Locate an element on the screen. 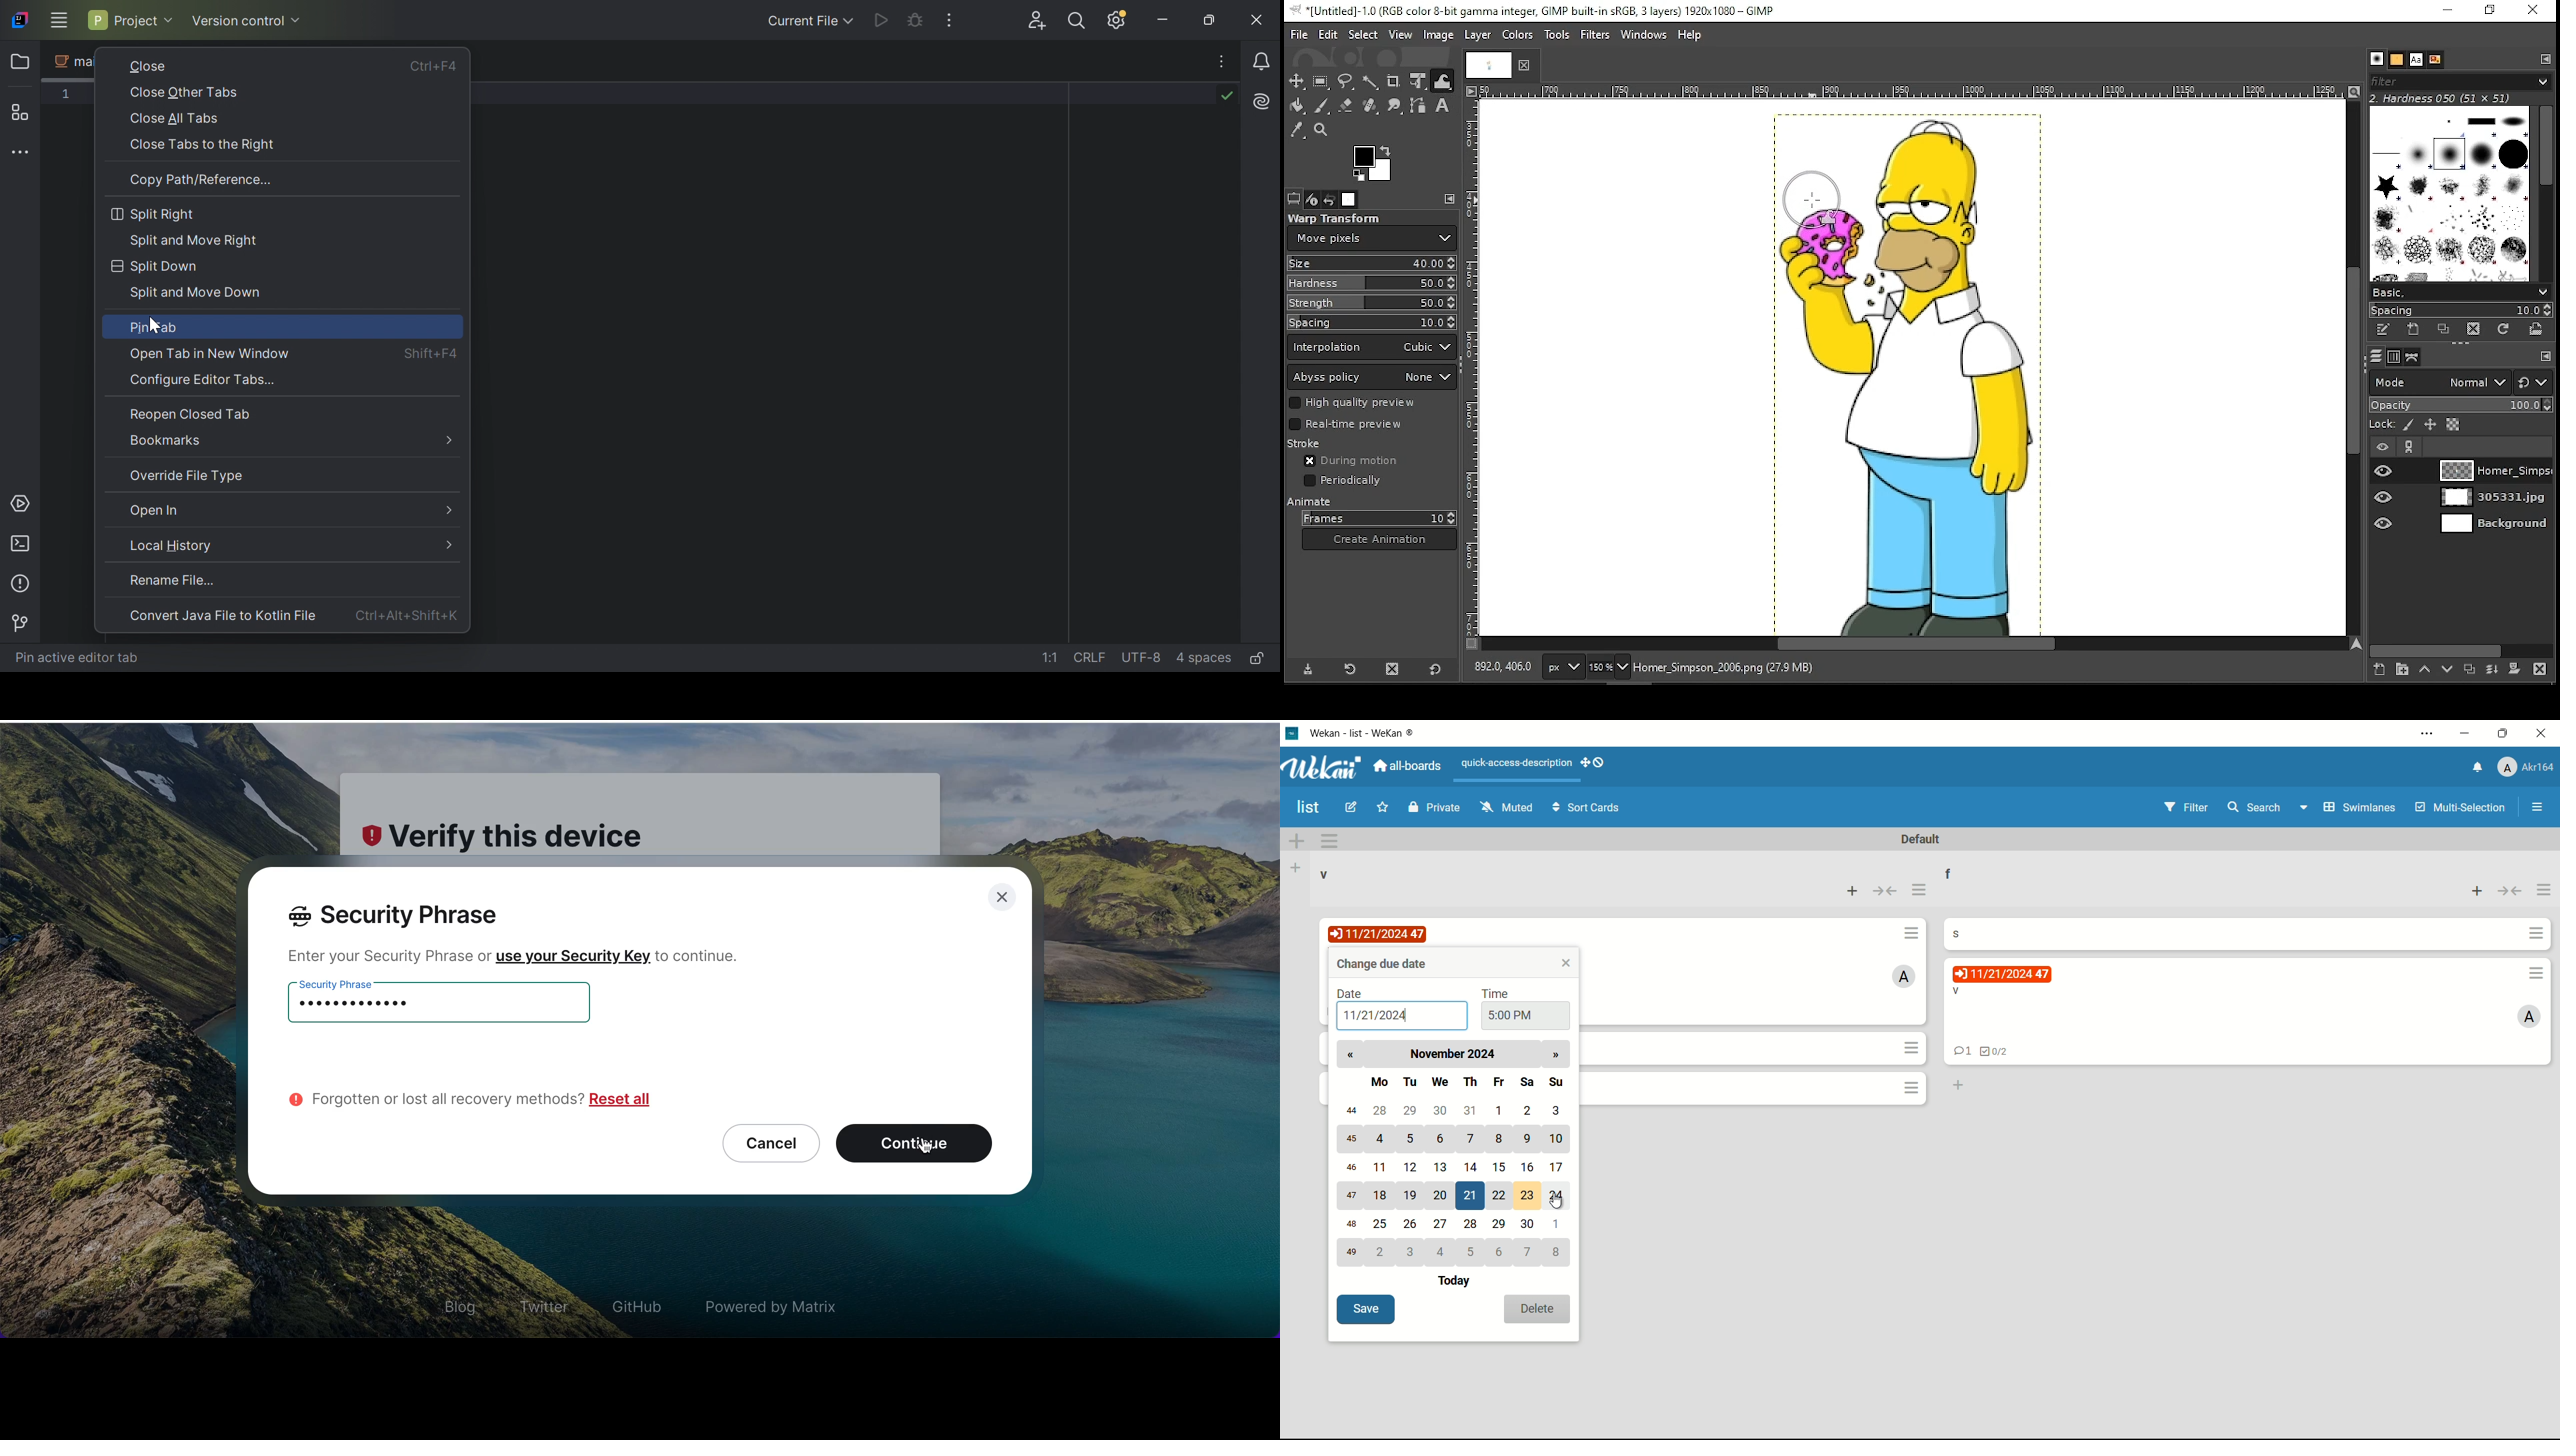 The height and width of the screenshot is (1456, 2576). opacity is located at coordinates (2460, 405).